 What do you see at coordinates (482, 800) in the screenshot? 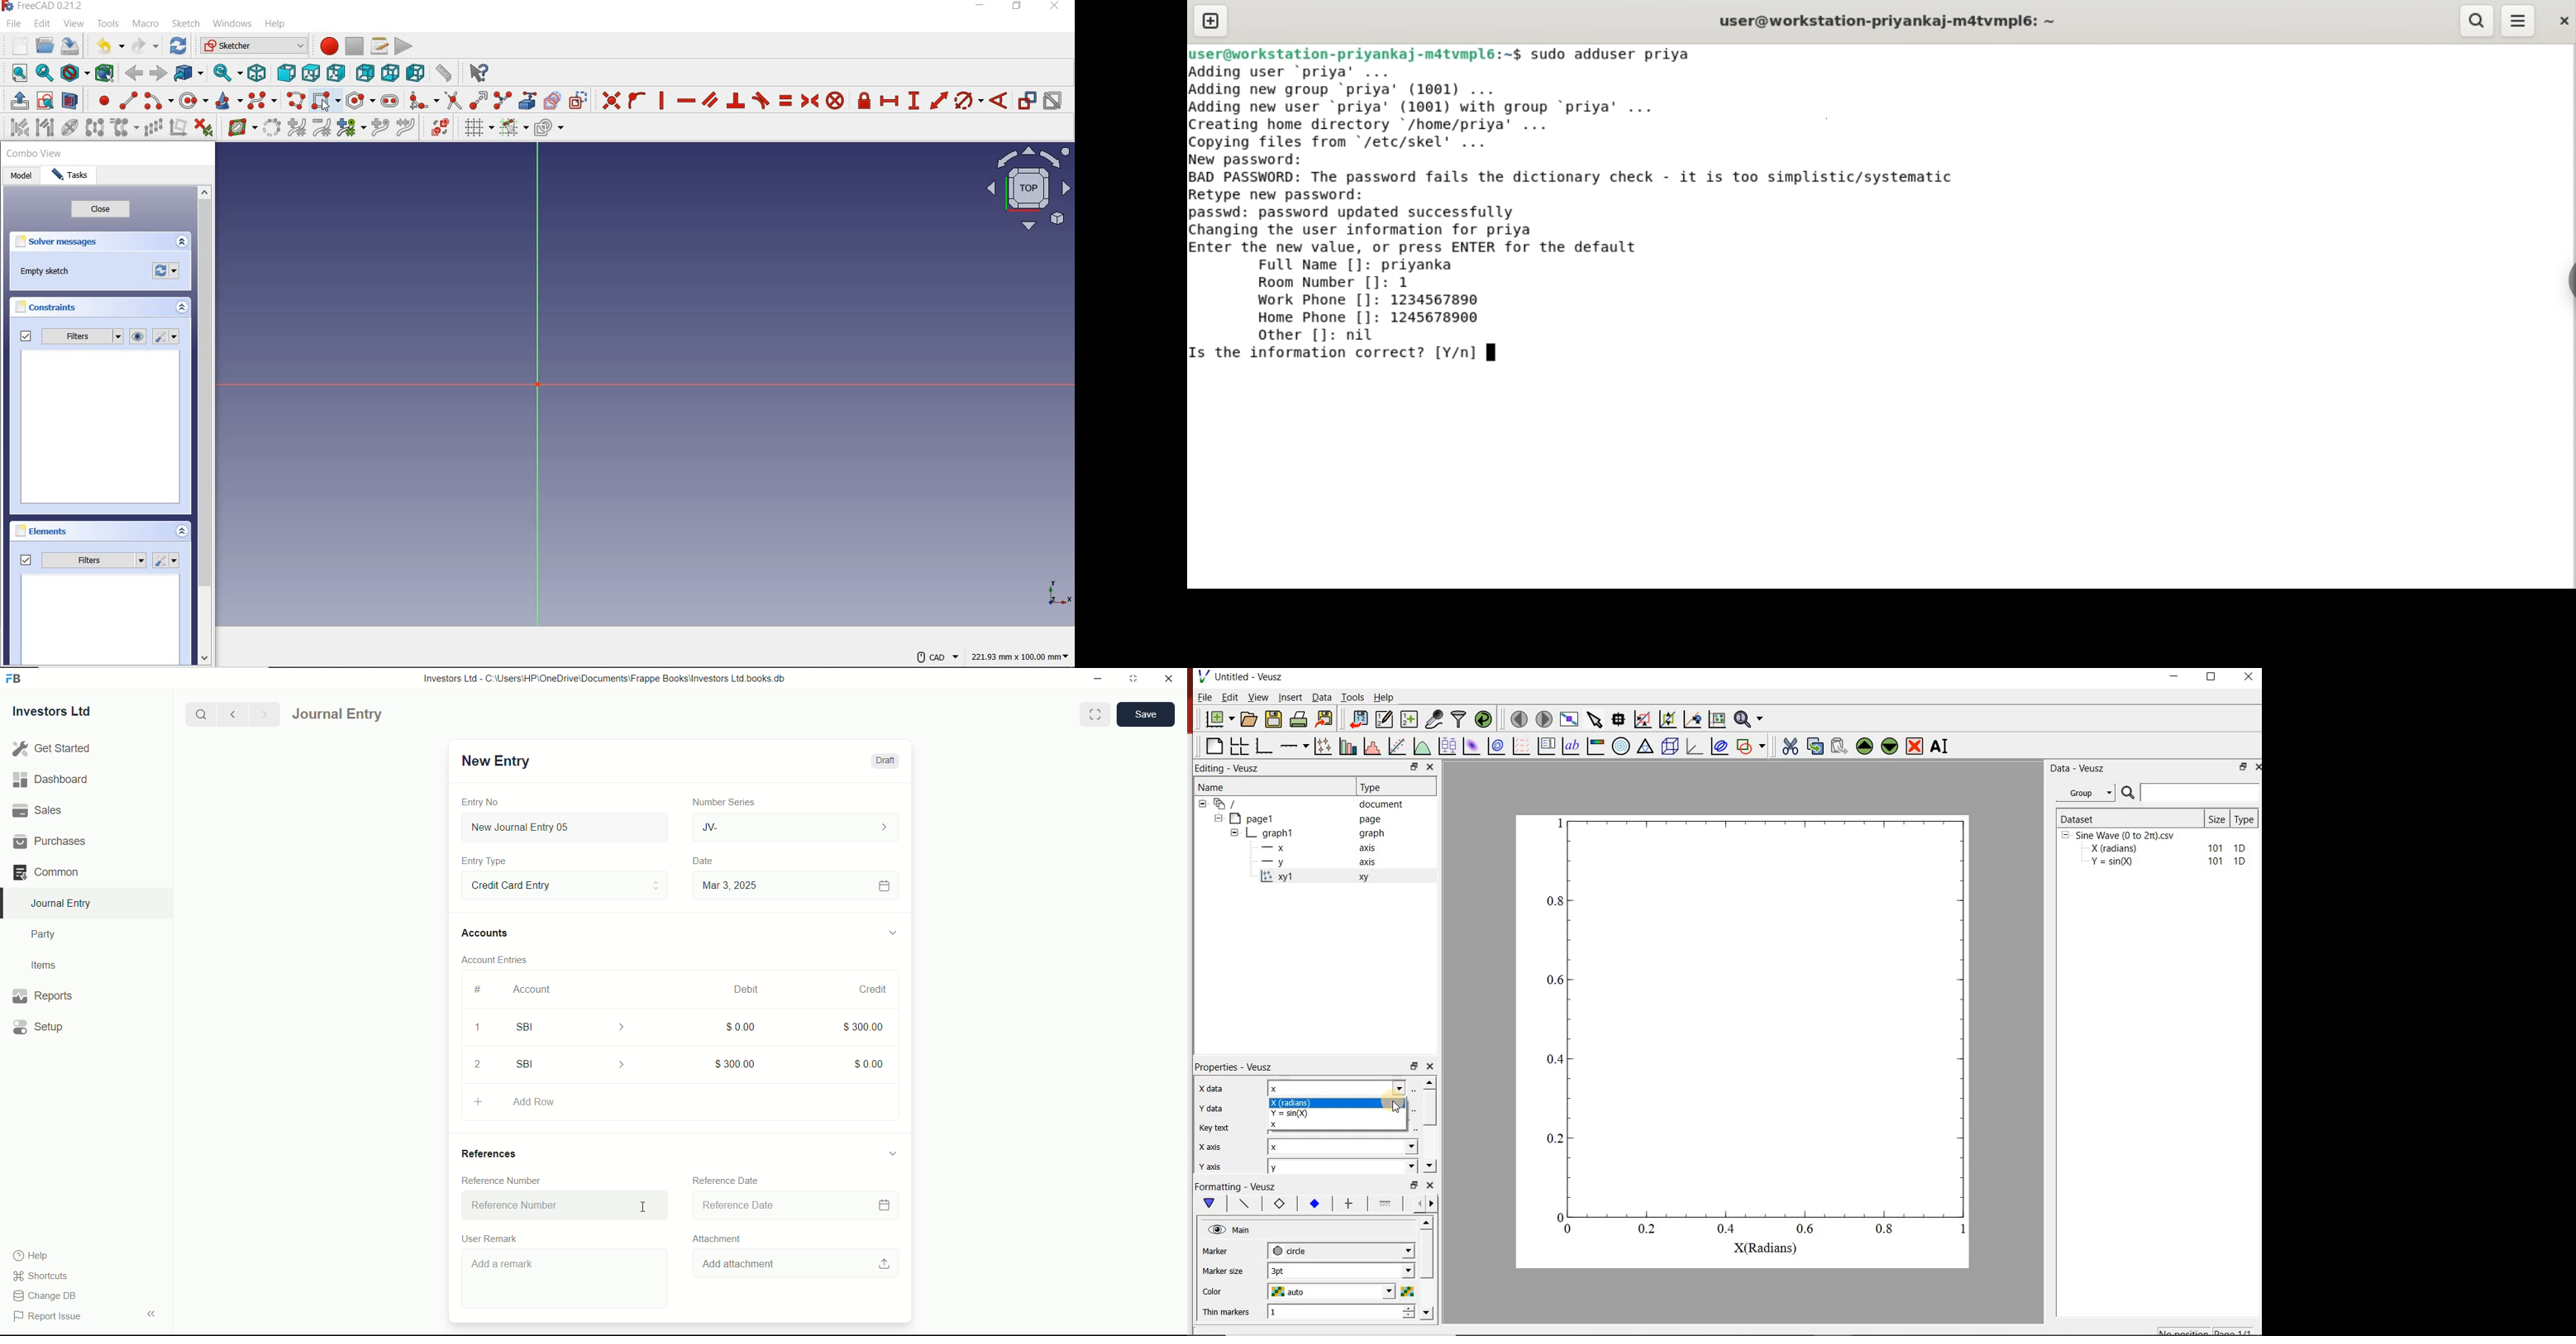
I see `Entry No` at bounding box center [482, 800].